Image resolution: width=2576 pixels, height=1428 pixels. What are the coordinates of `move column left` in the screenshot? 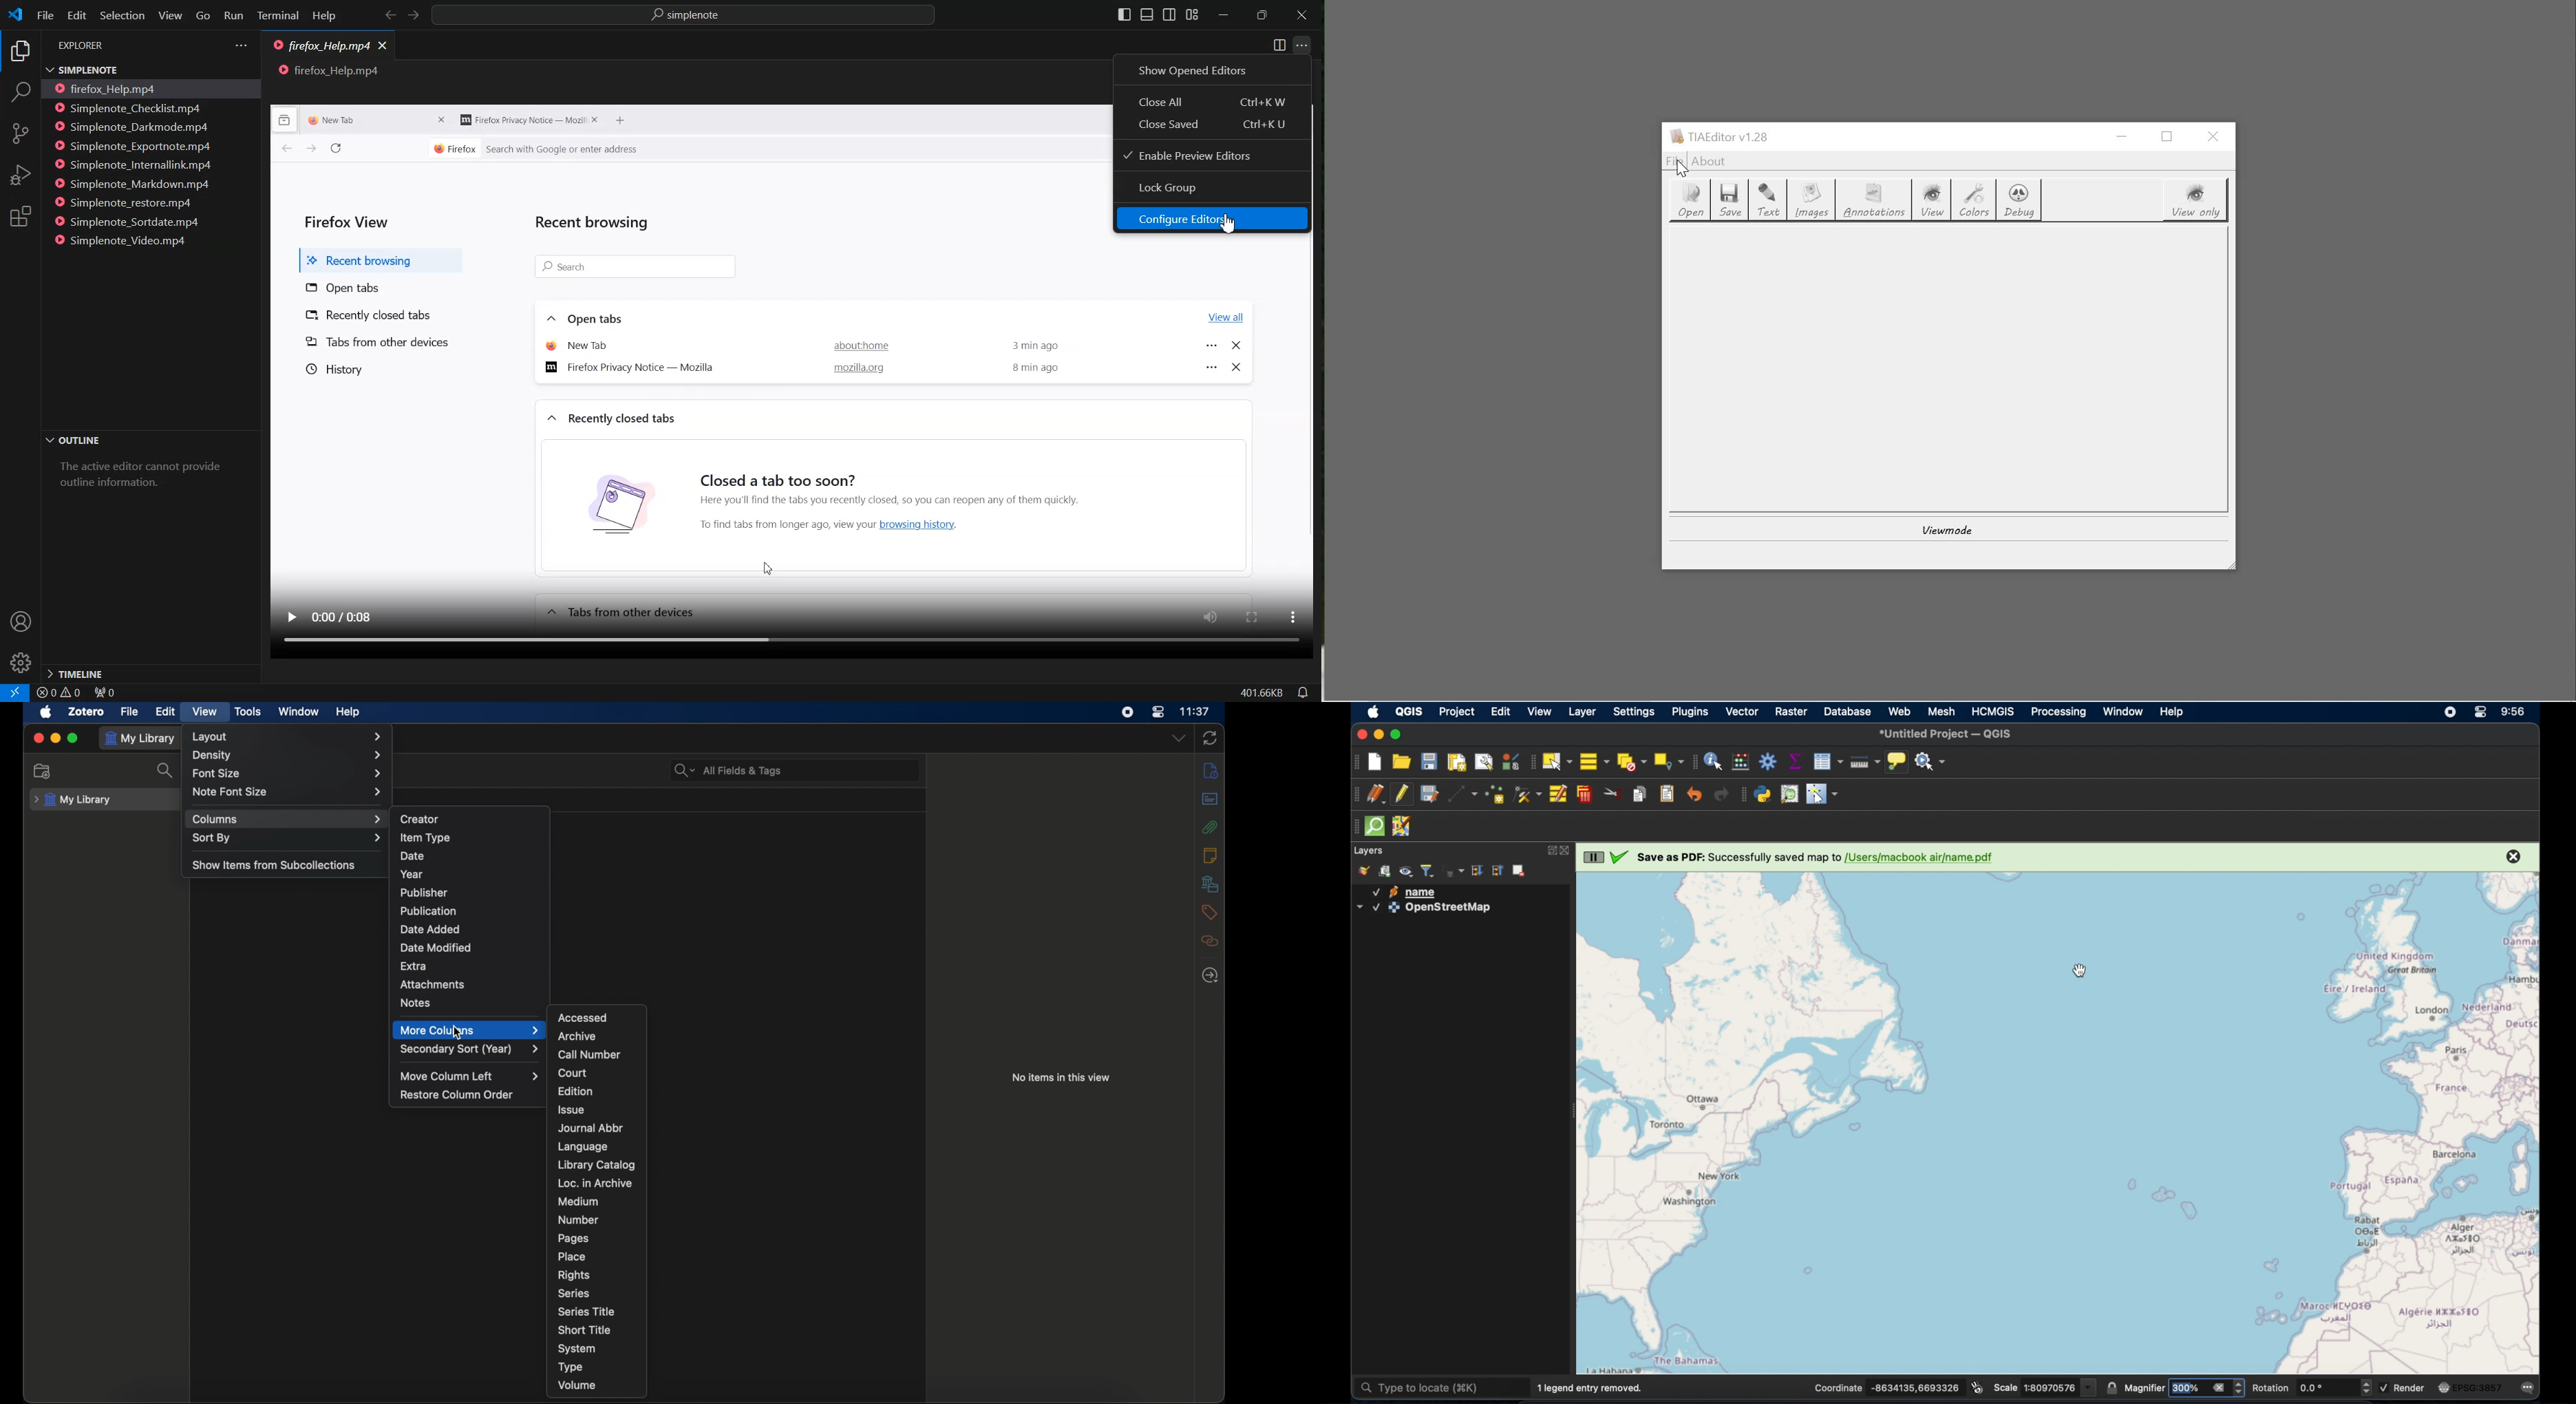 It's located at (472, 1076).